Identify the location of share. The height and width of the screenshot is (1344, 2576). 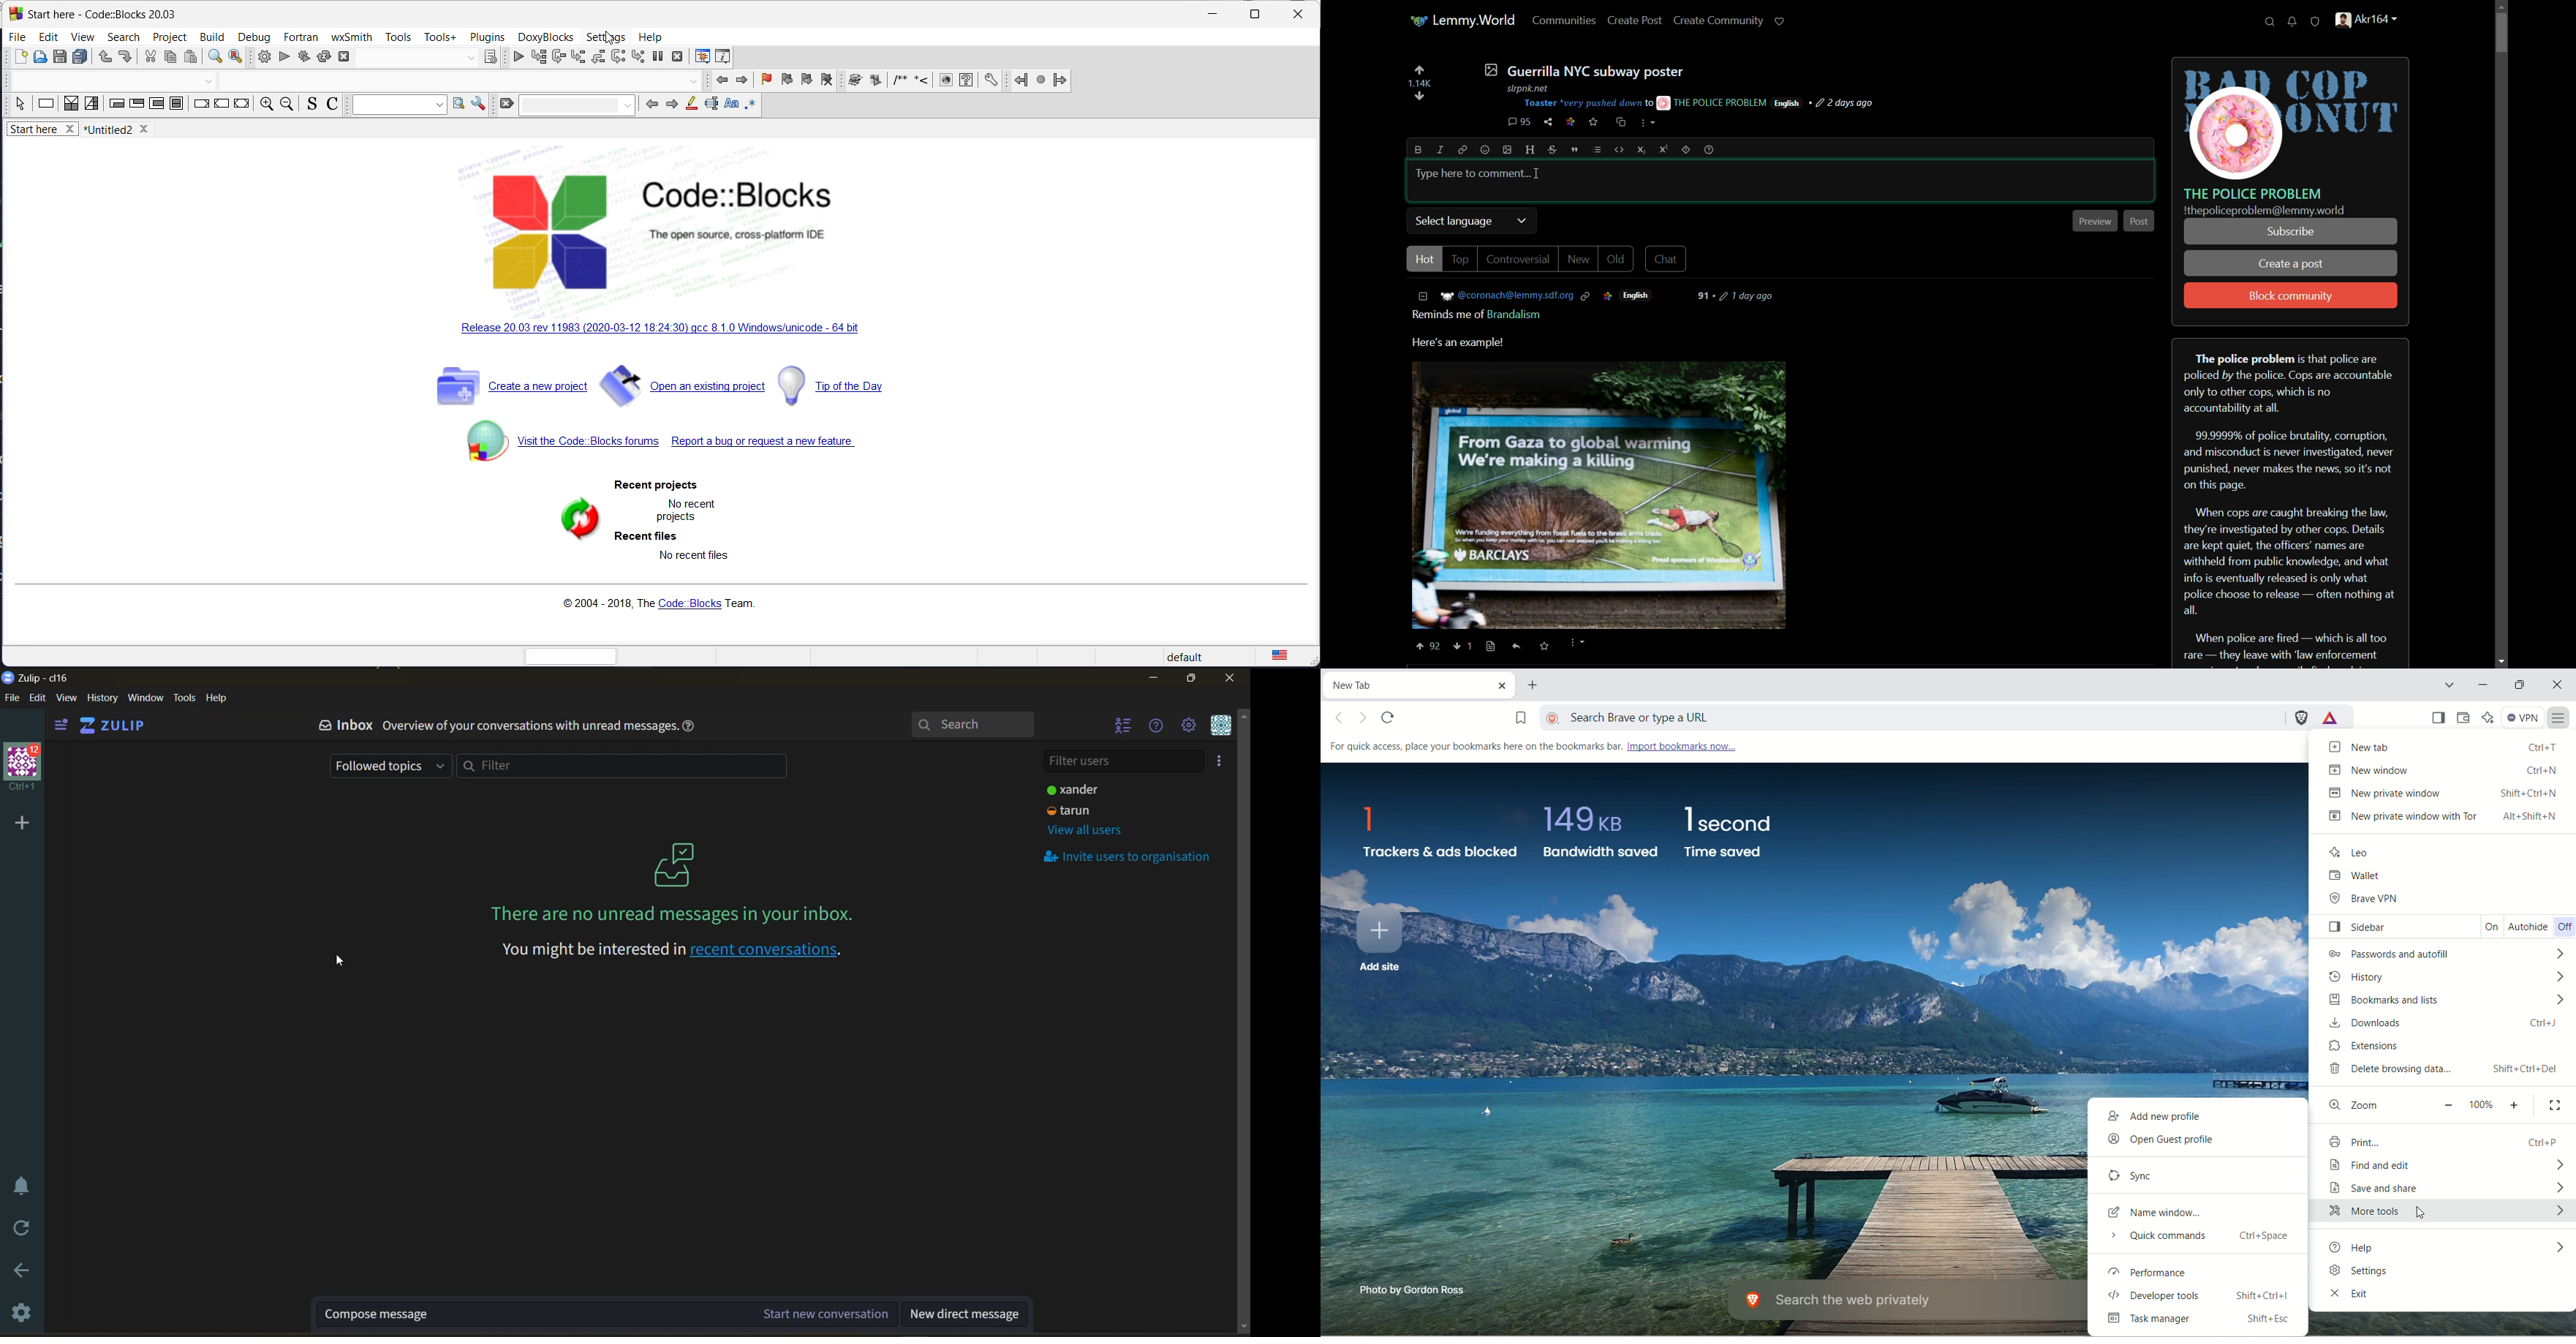
(1548, 122).